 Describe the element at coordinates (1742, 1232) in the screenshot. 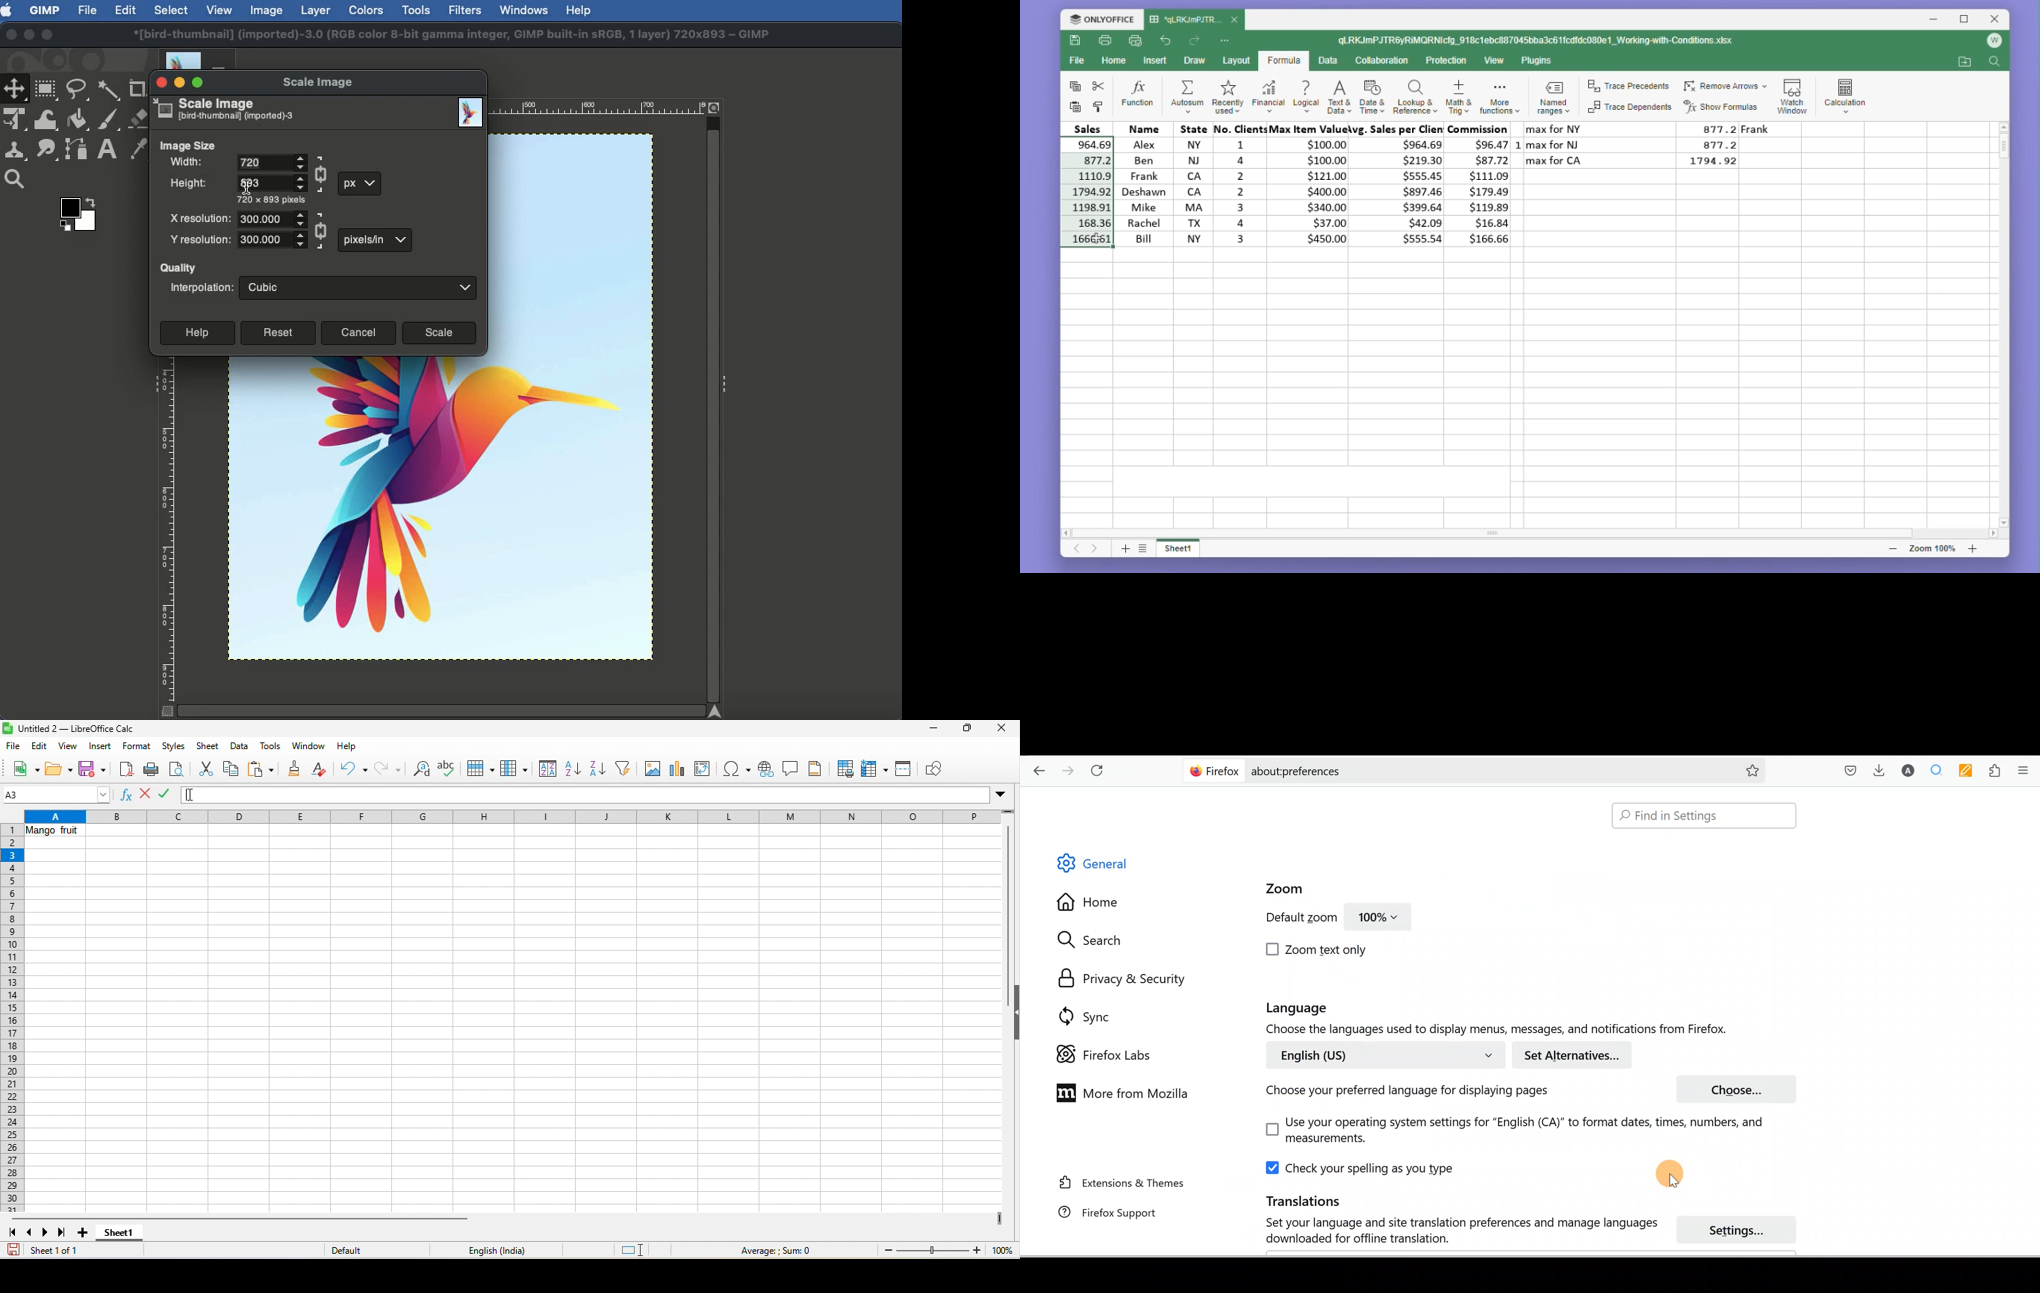

I see `Settings` at that location.